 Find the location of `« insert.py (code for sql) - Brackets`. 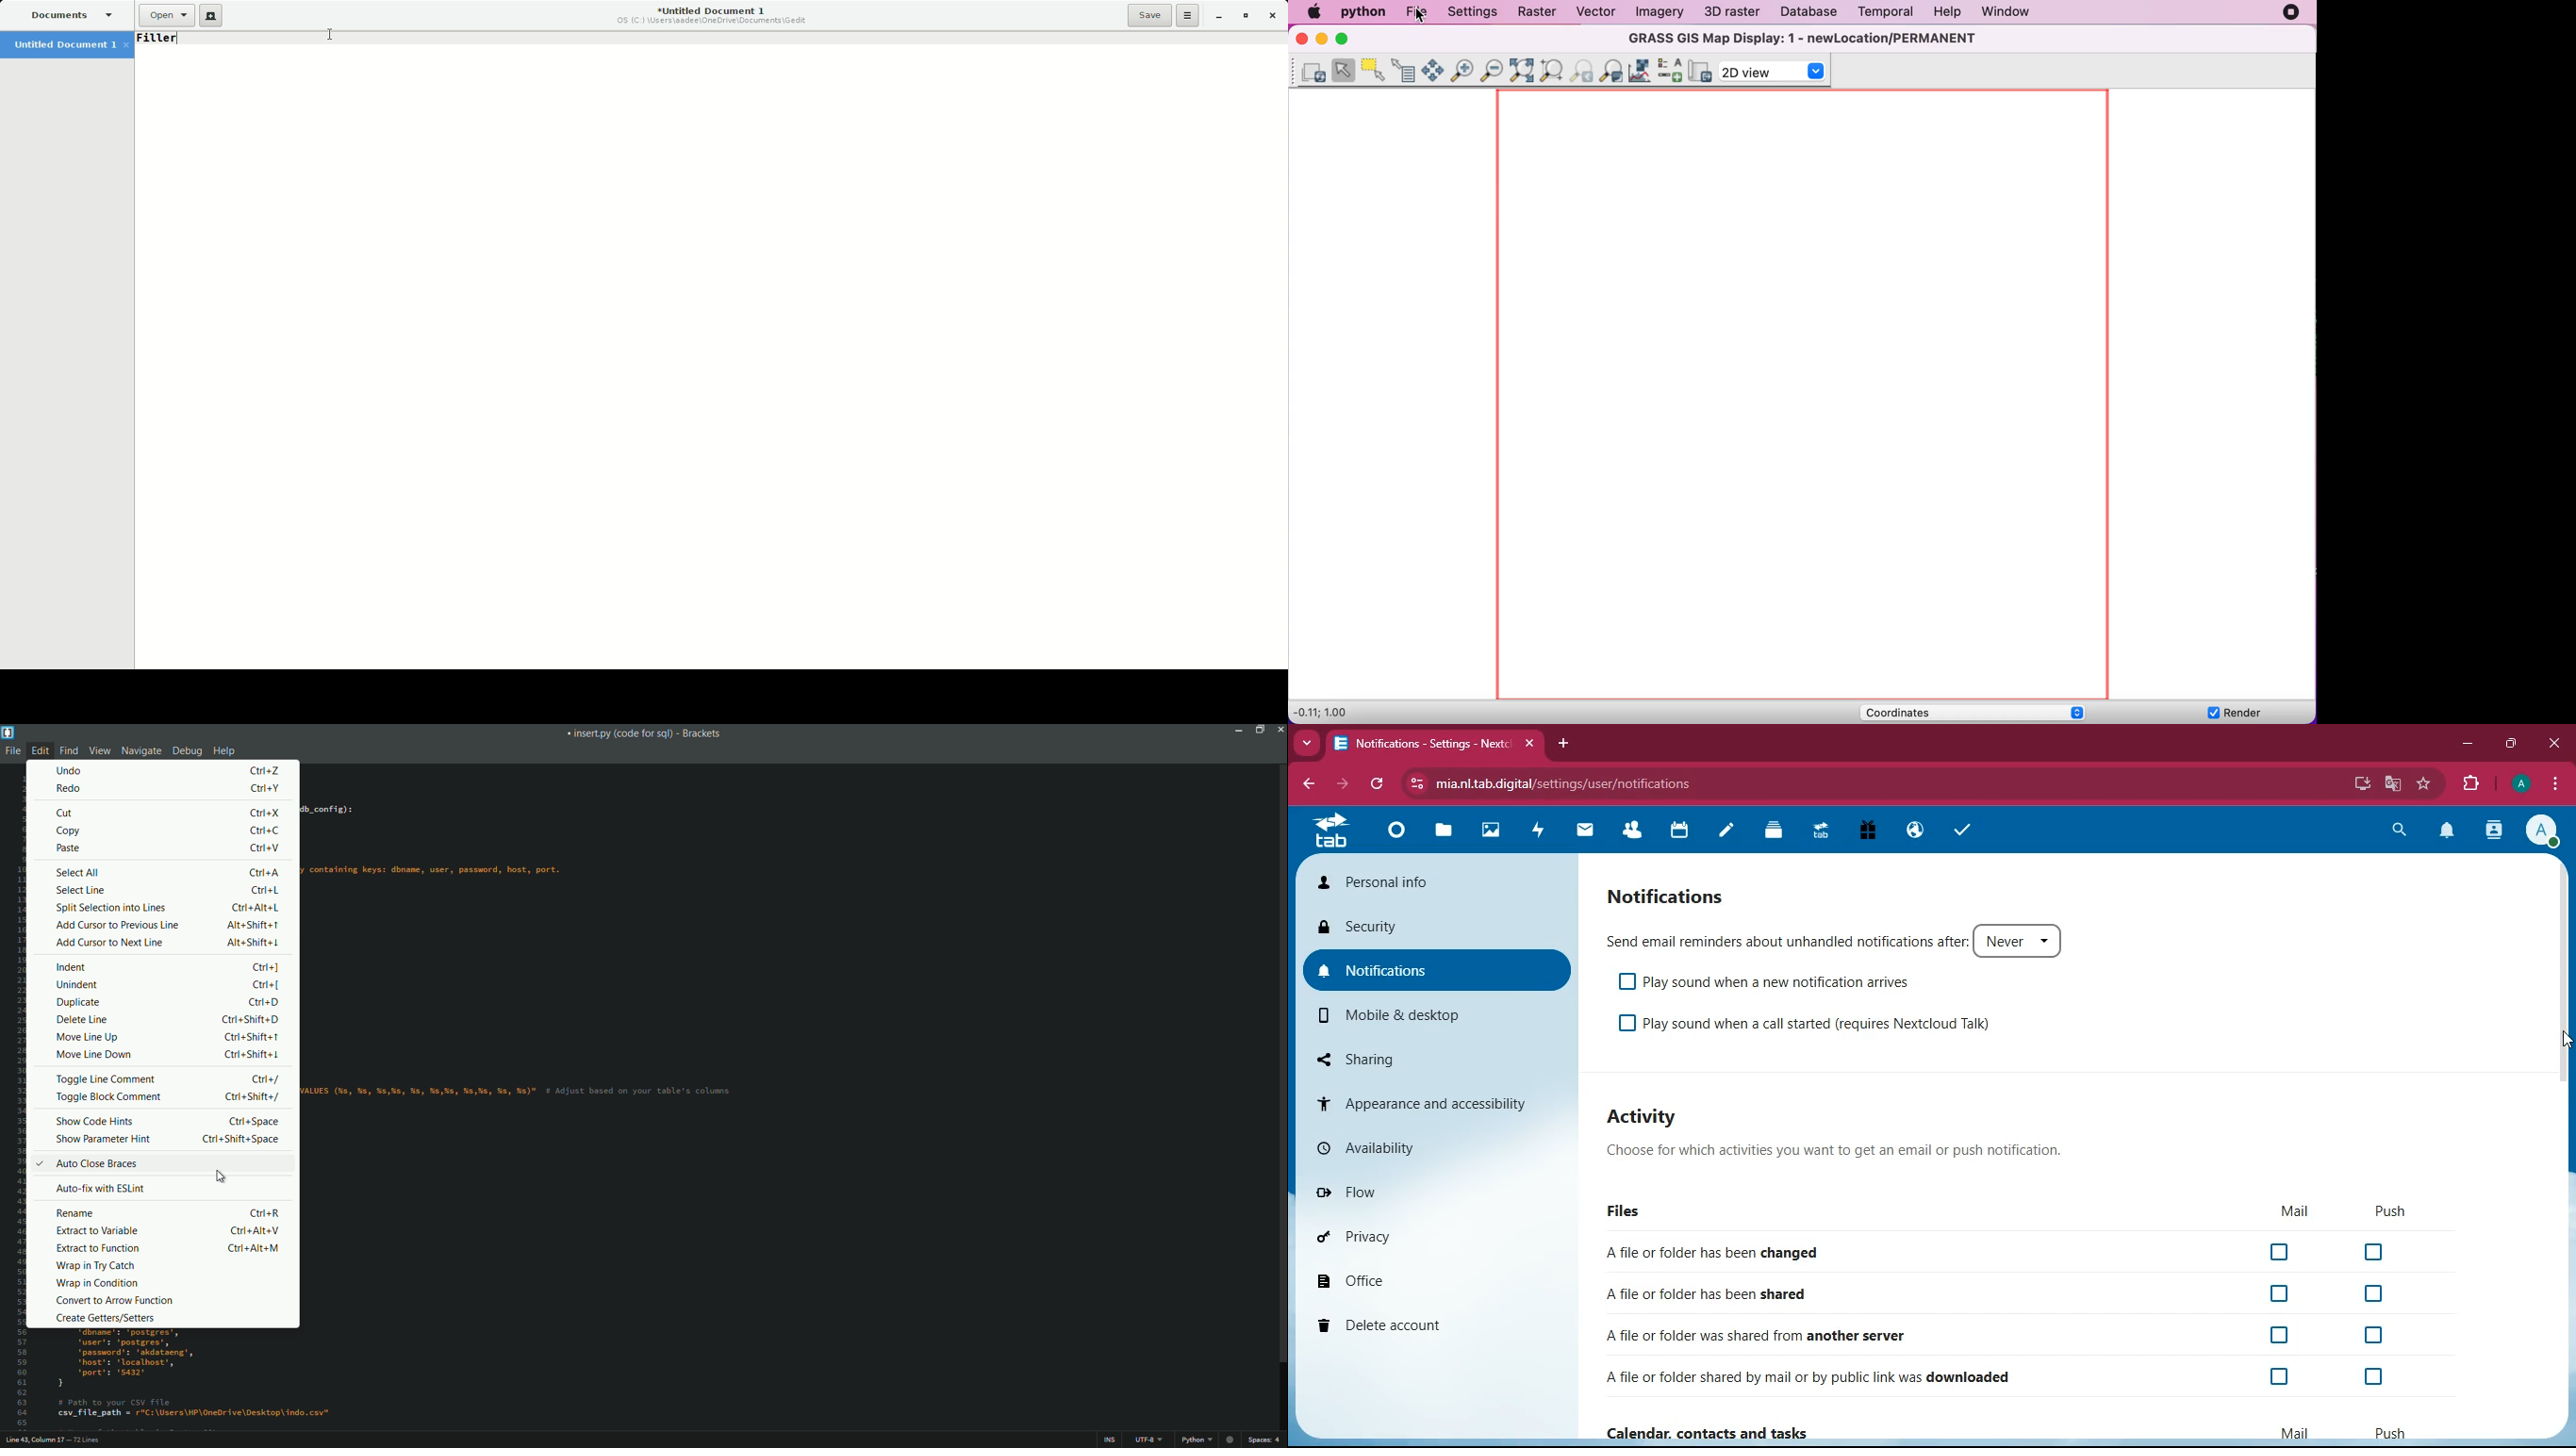

« insert.py (code for sql) - Brackets is located at coordinates (646, 735).